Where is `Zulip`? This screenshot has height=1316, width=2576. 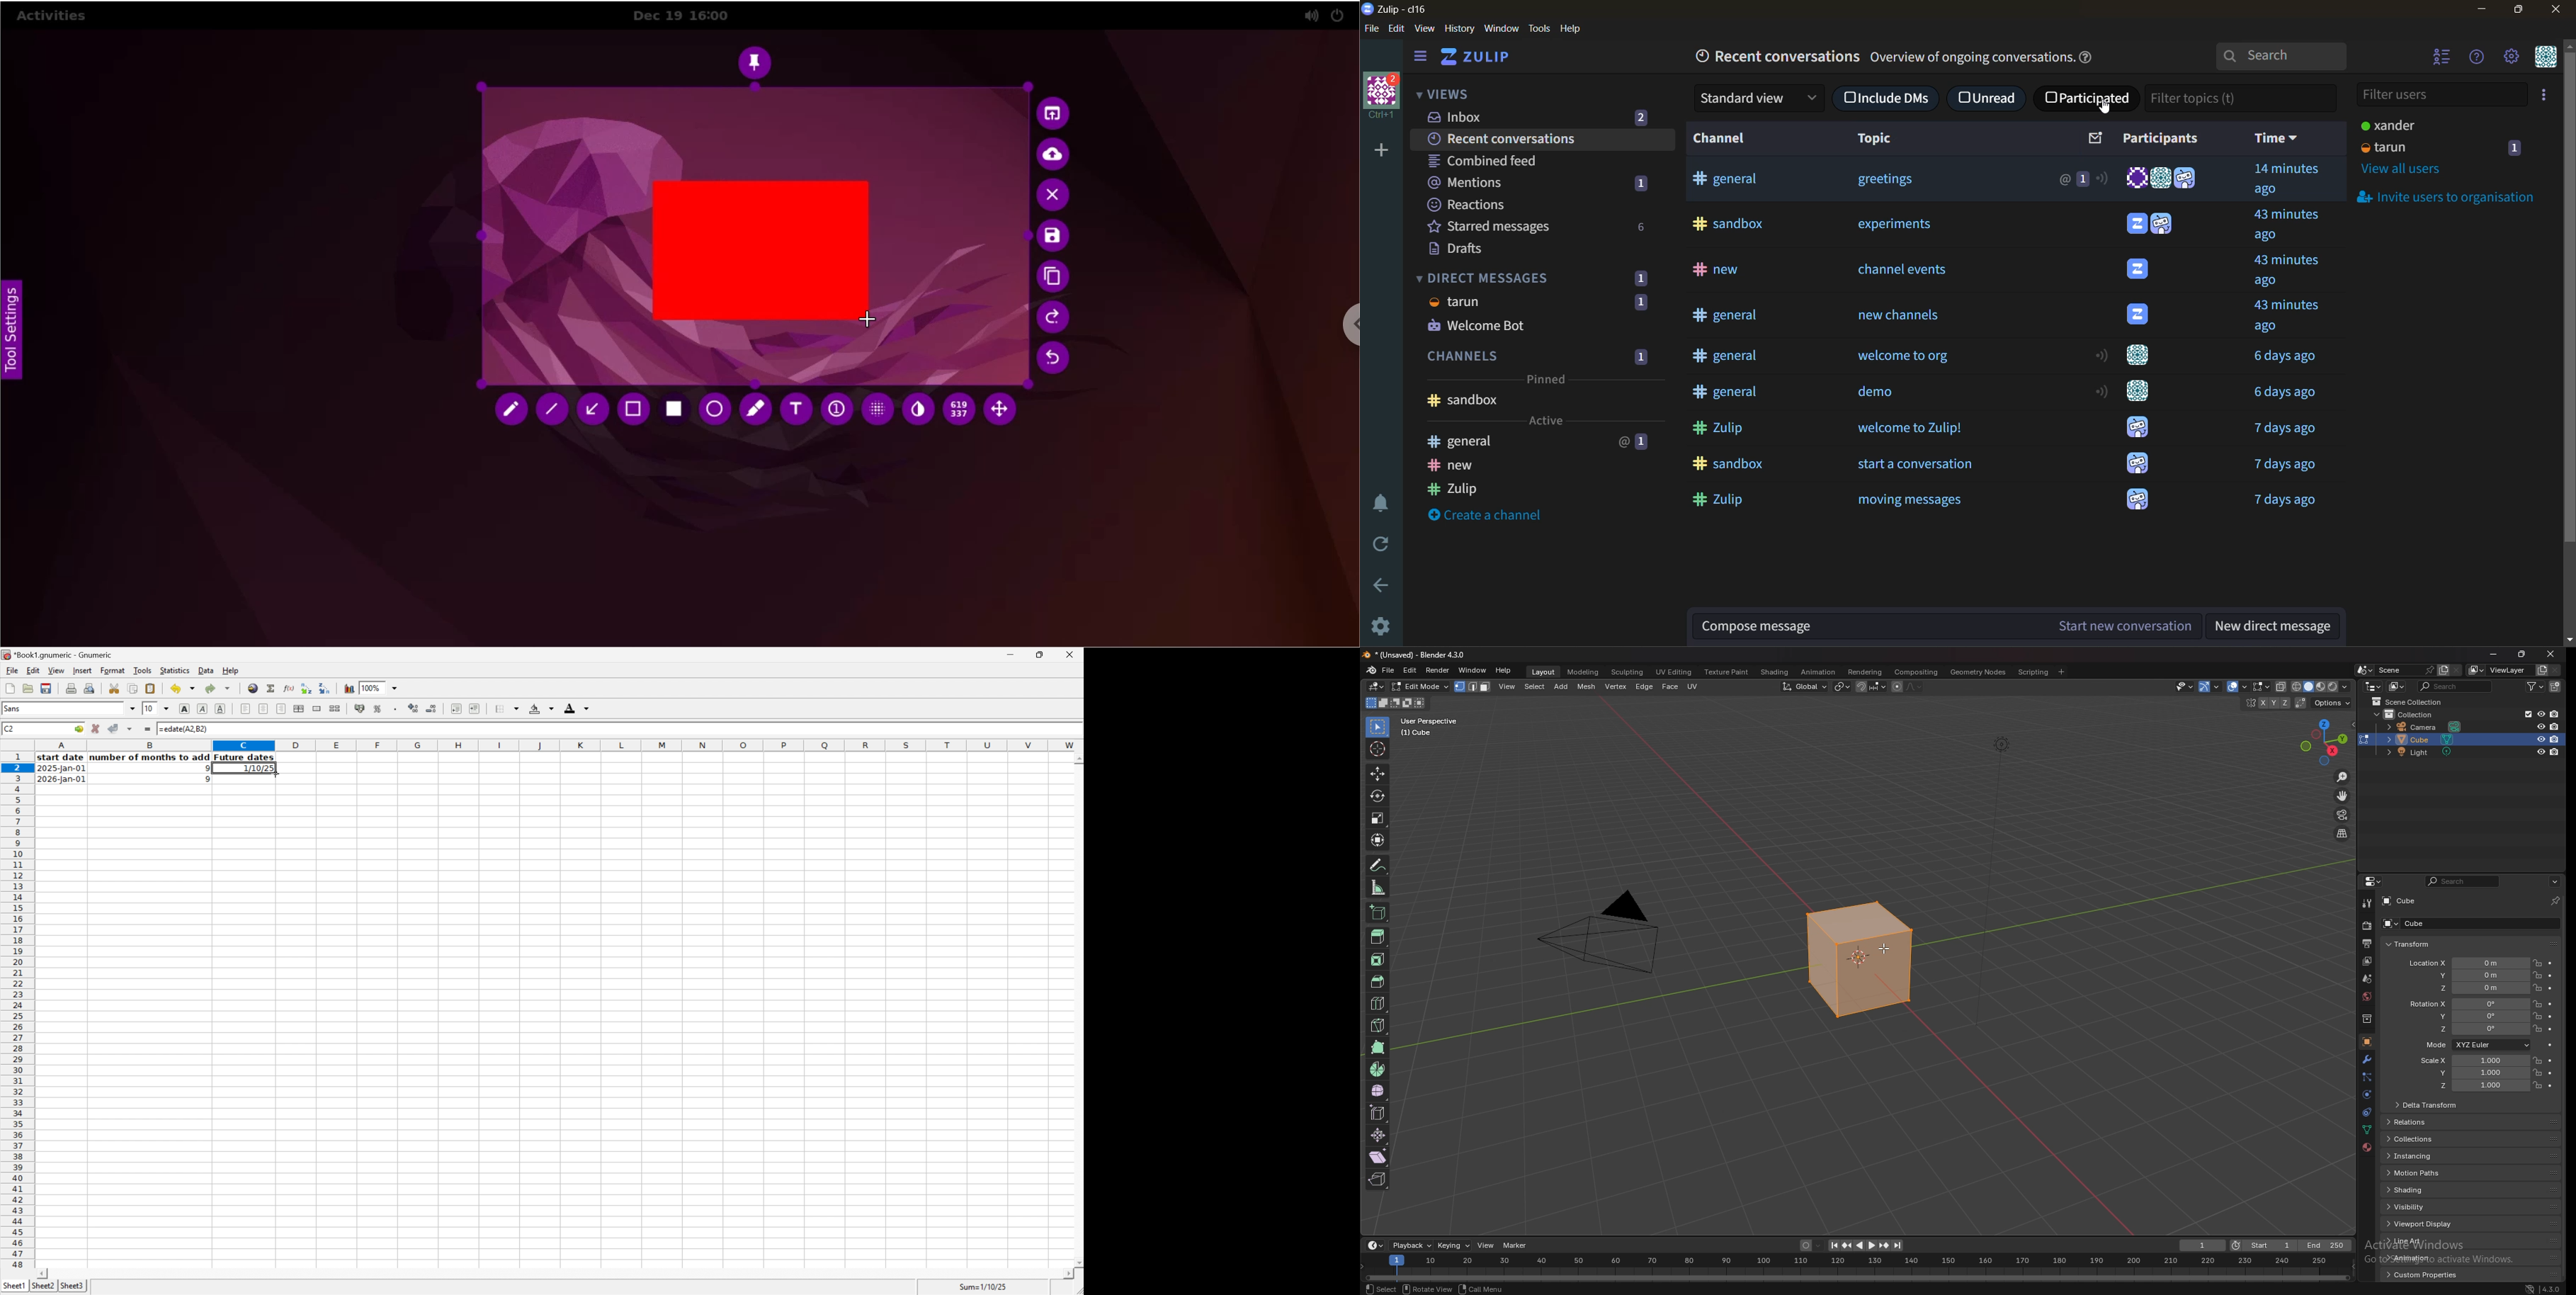 Zulip is located at coordinates (1535, 488).